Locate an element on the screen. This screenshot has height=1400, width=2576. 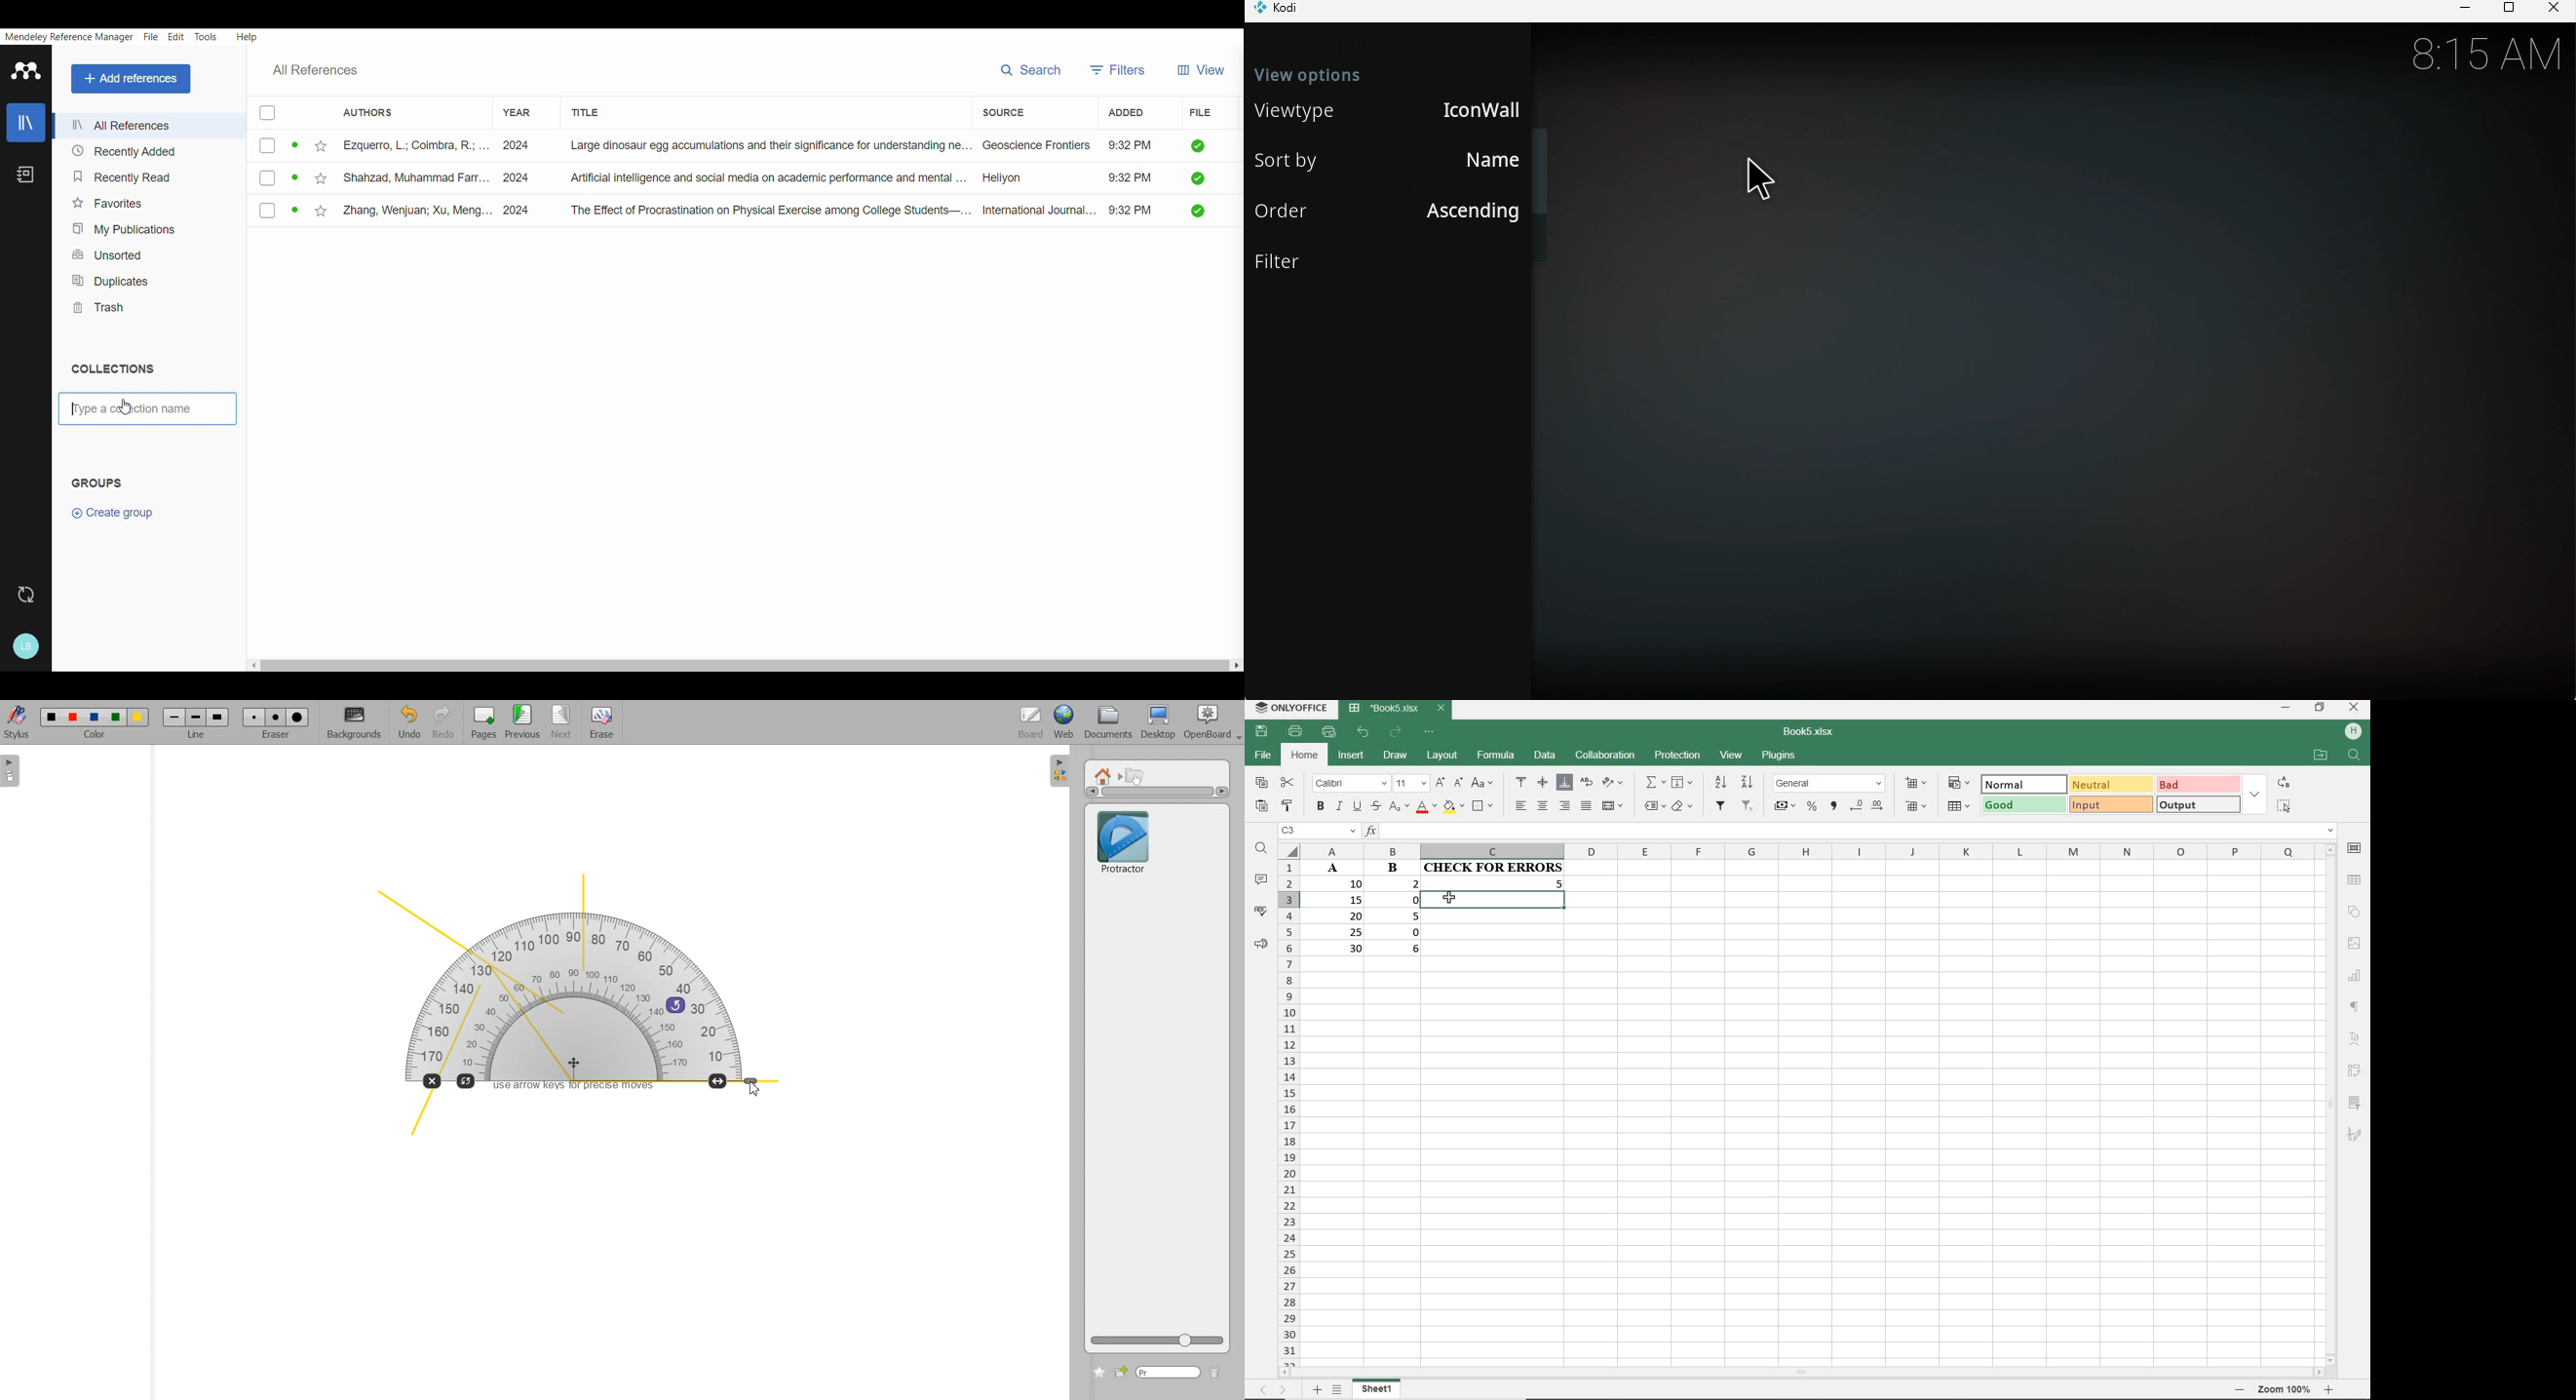
Collections is located at coordinates (119, 369).